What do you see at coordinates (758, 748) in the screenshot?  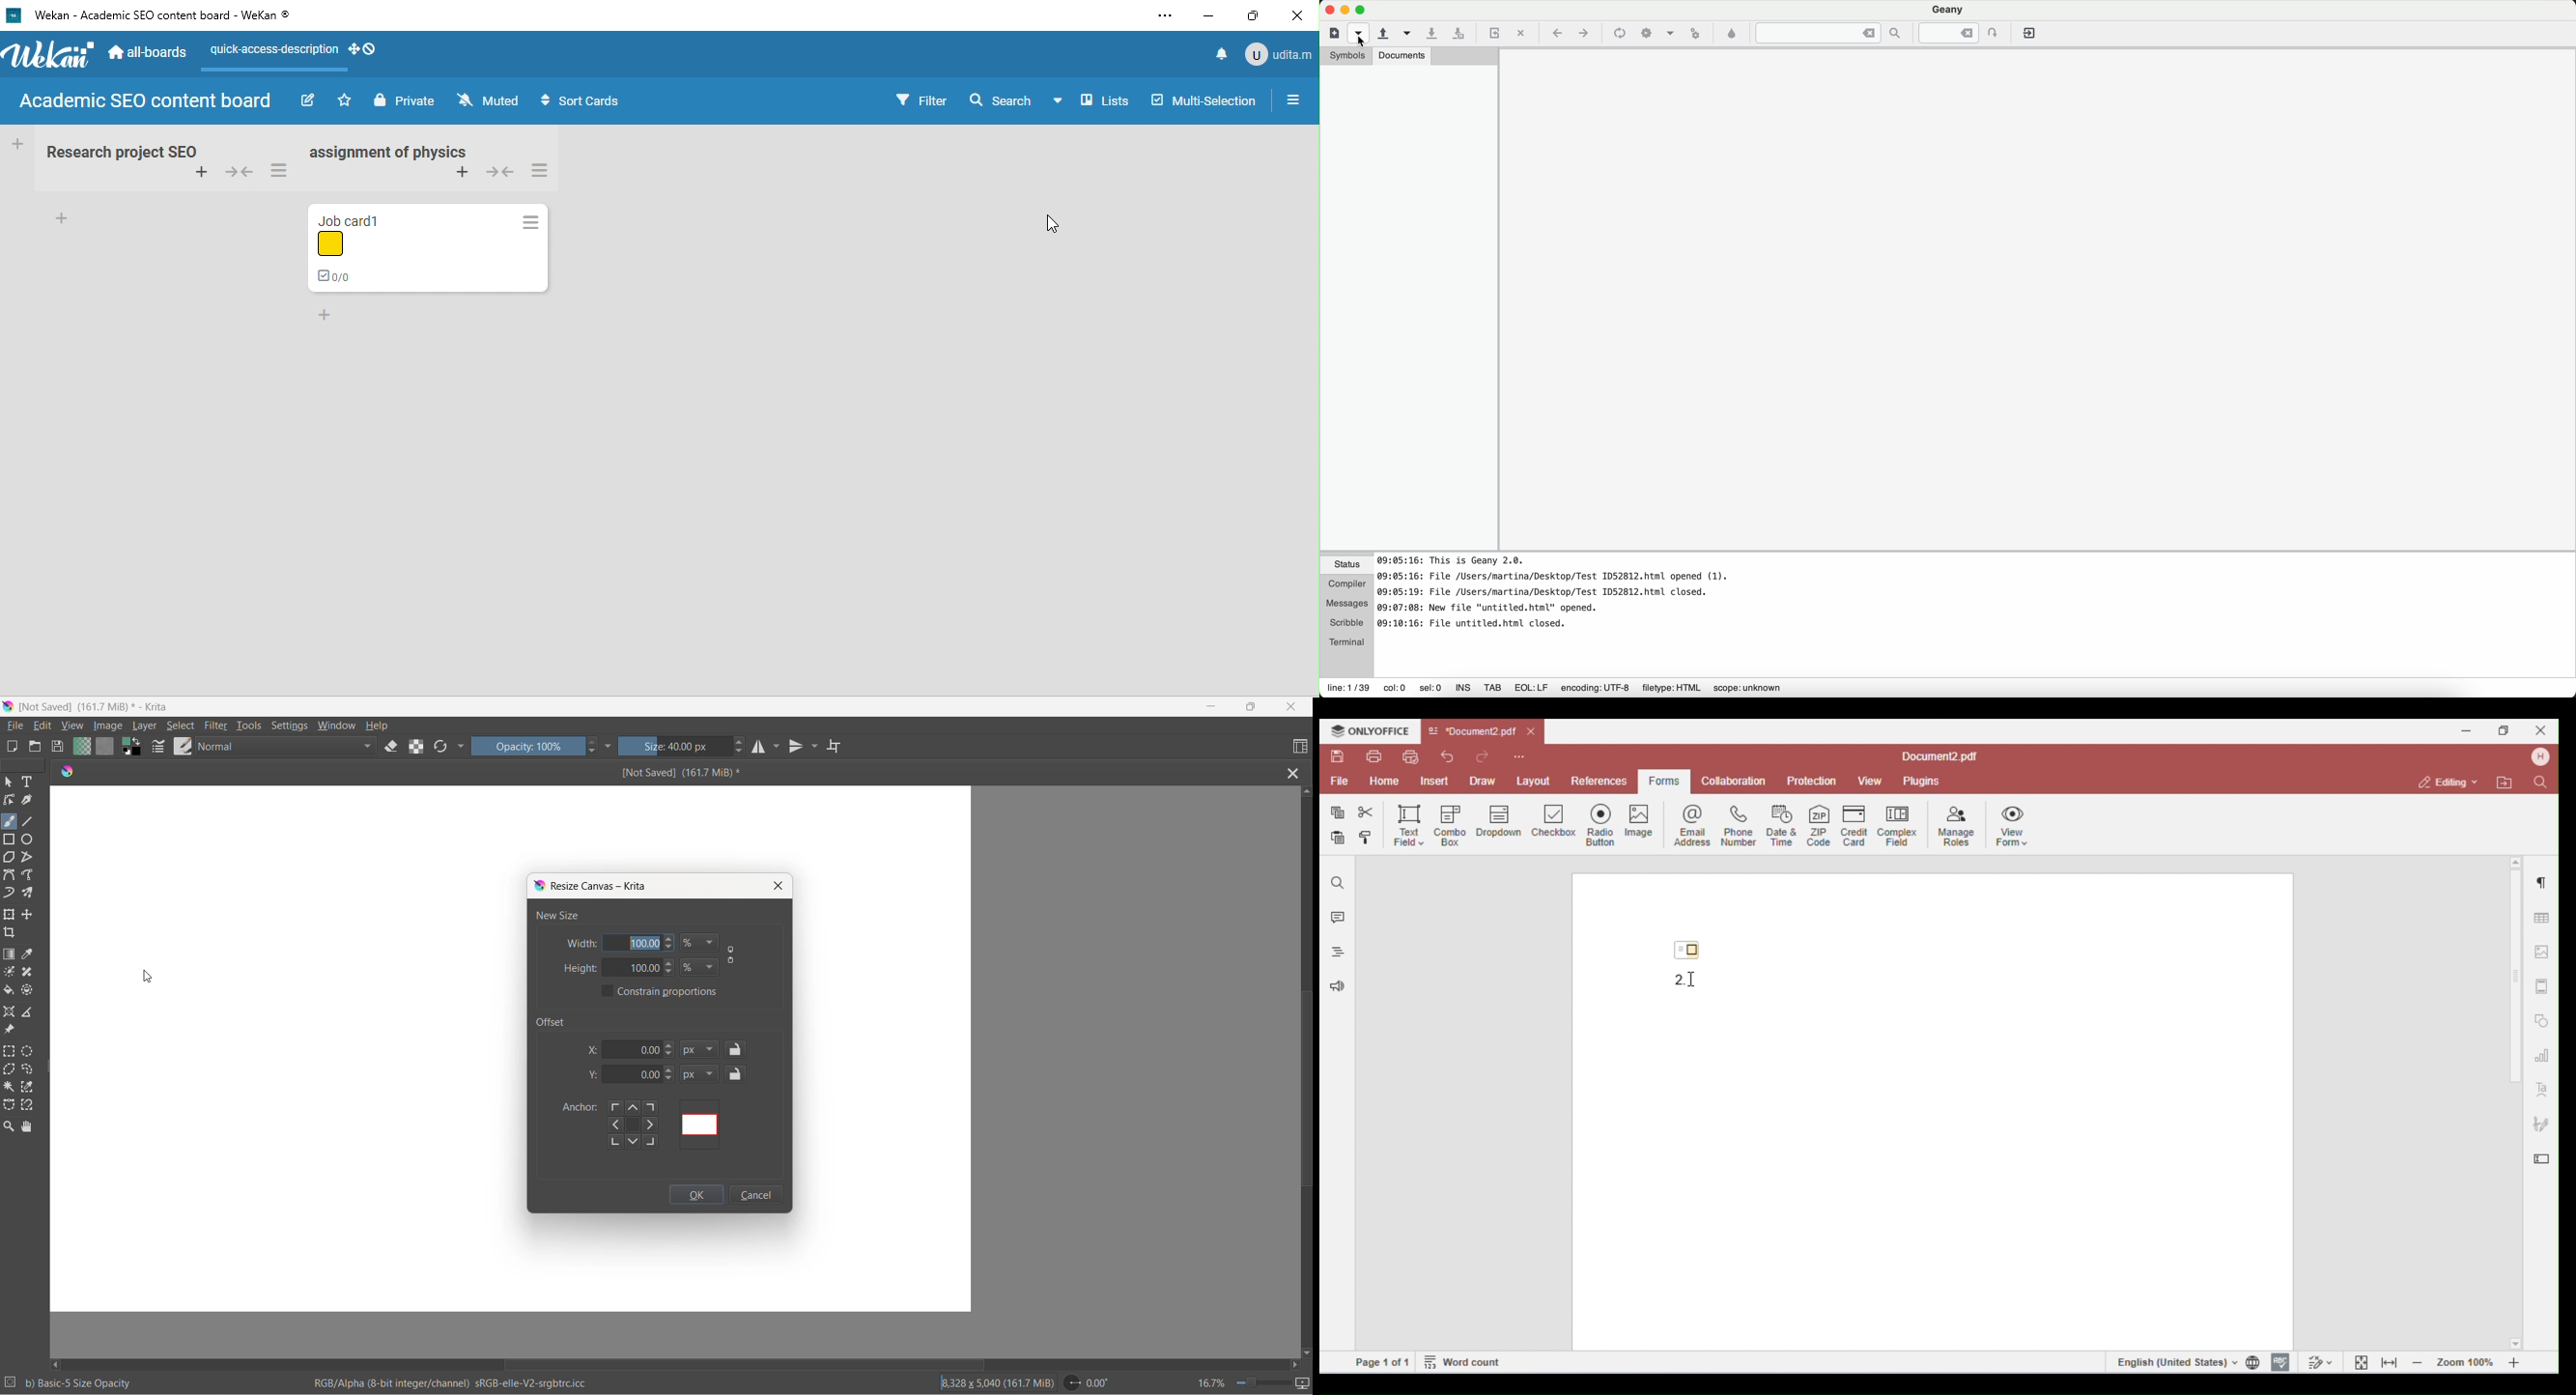 I see `horizontal mirror tool` at bounding box center [758, 748].